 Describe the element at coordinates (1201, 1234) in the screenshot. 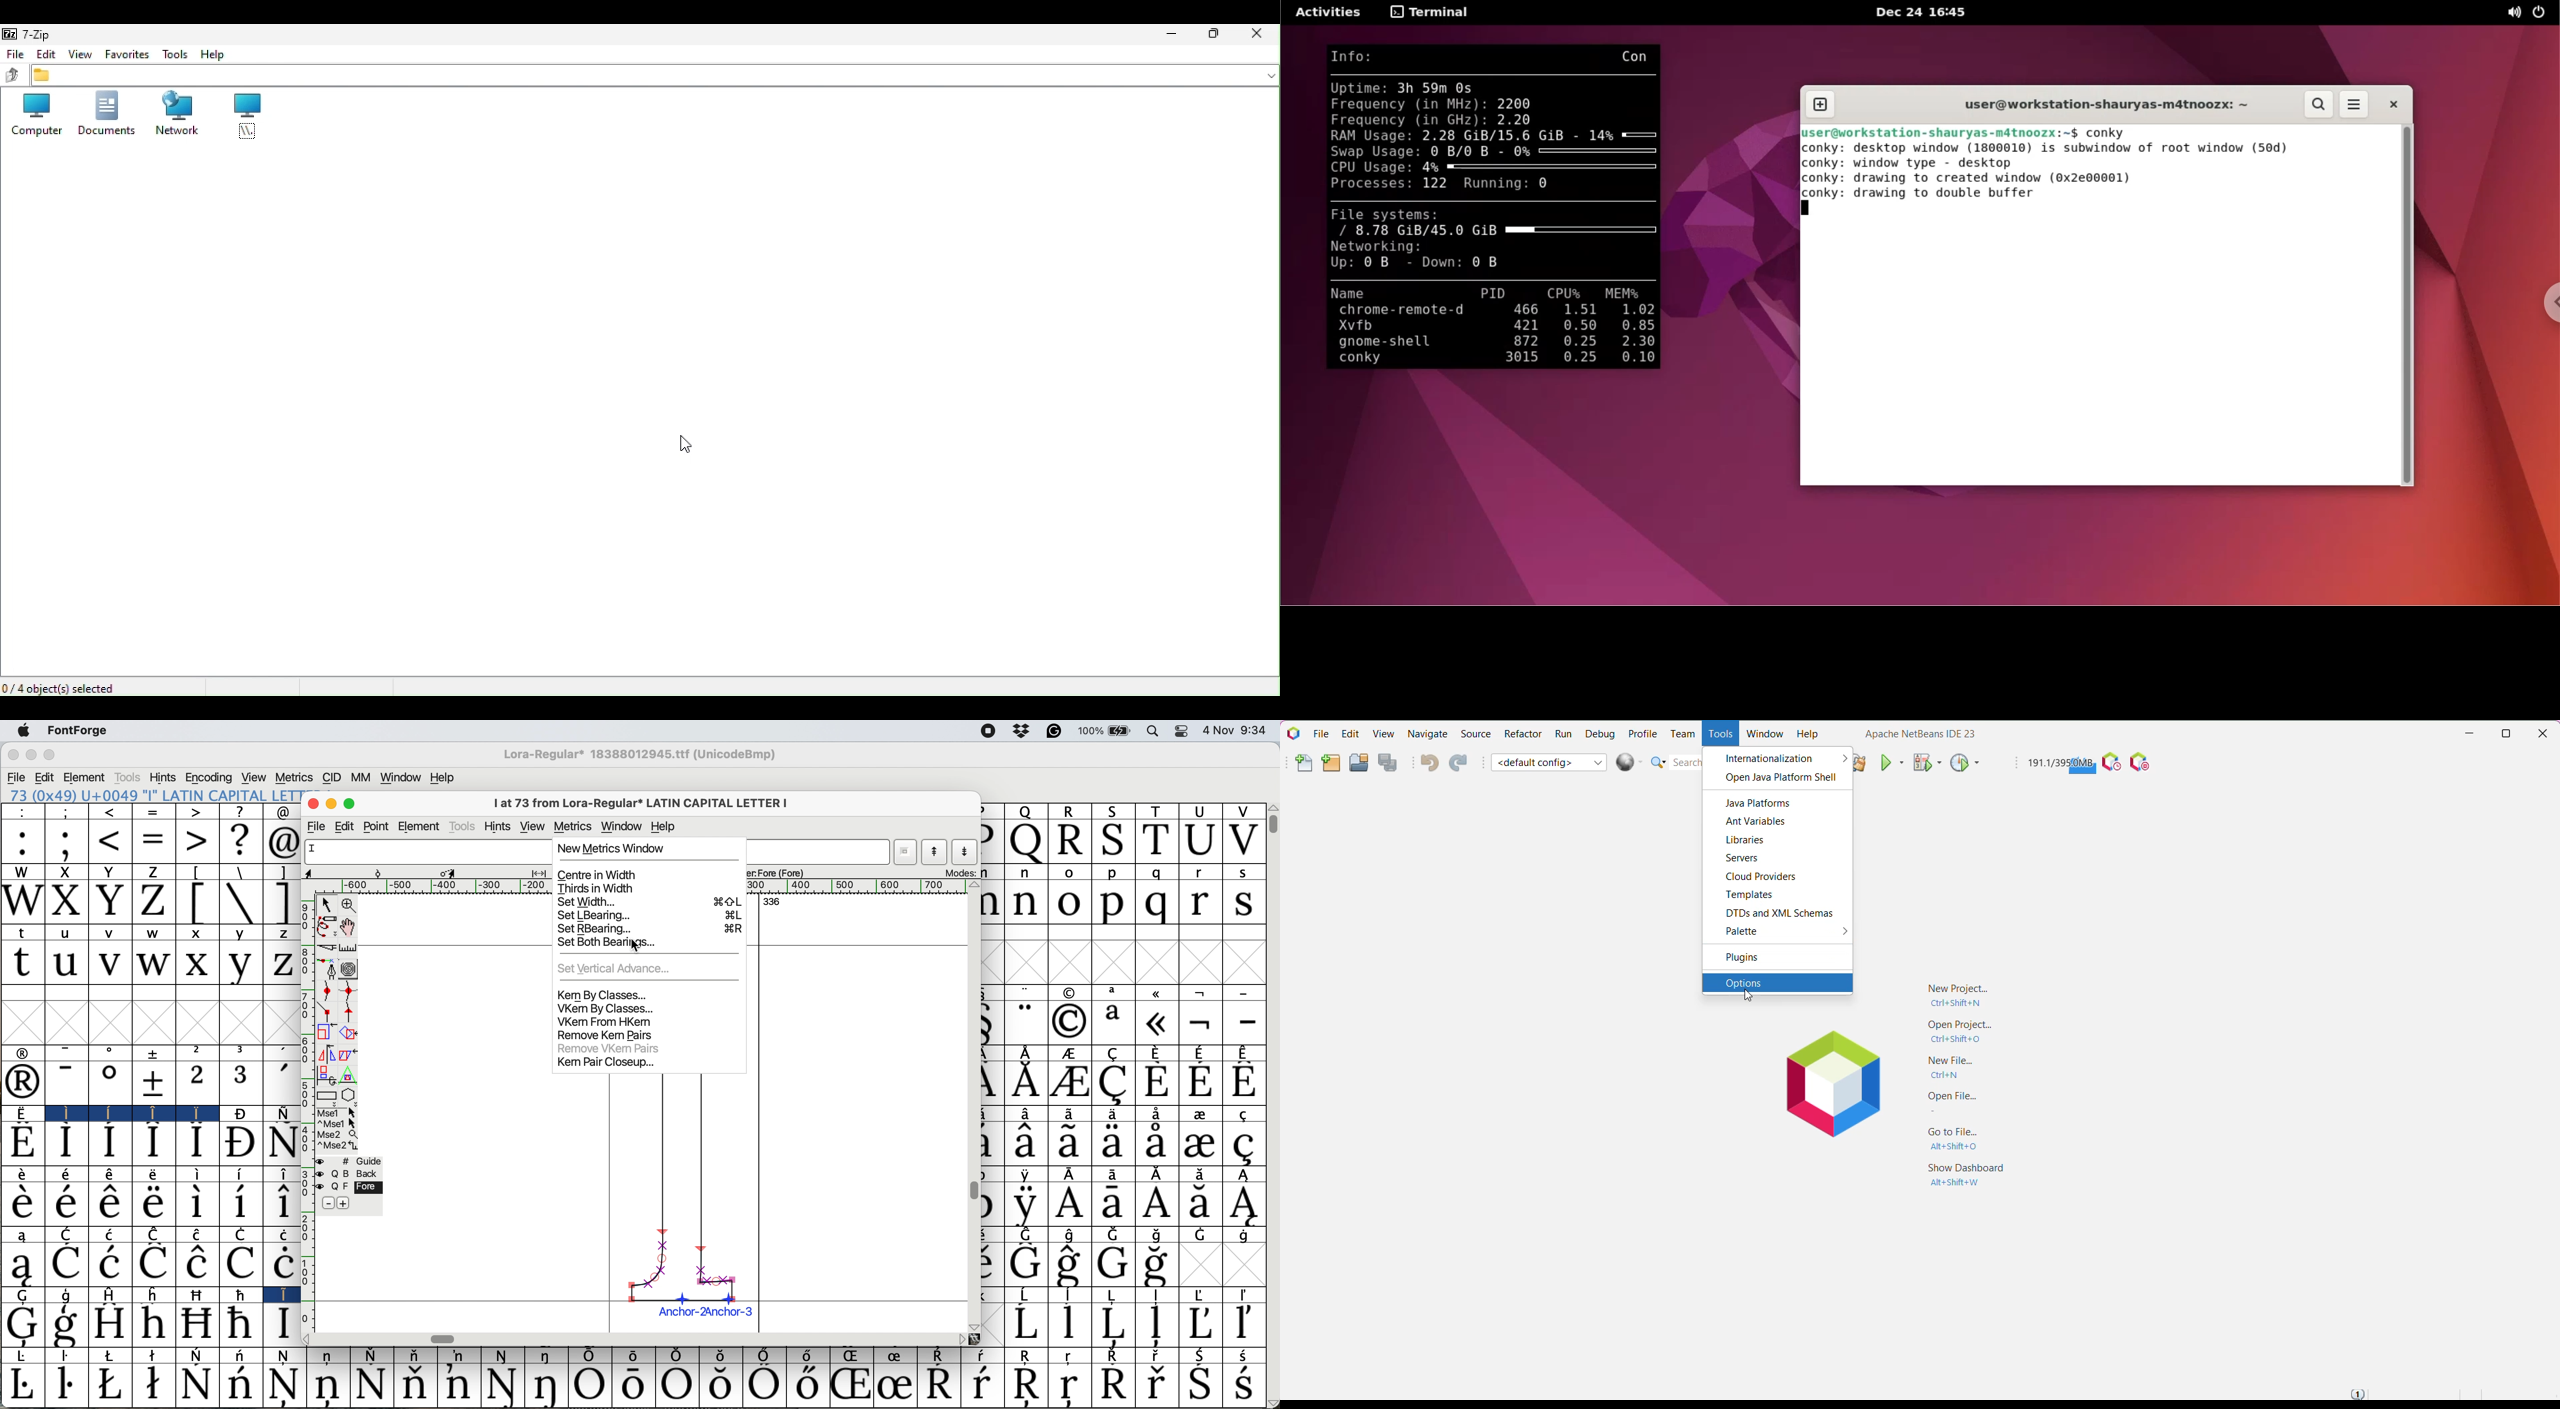

I see `` at that location.